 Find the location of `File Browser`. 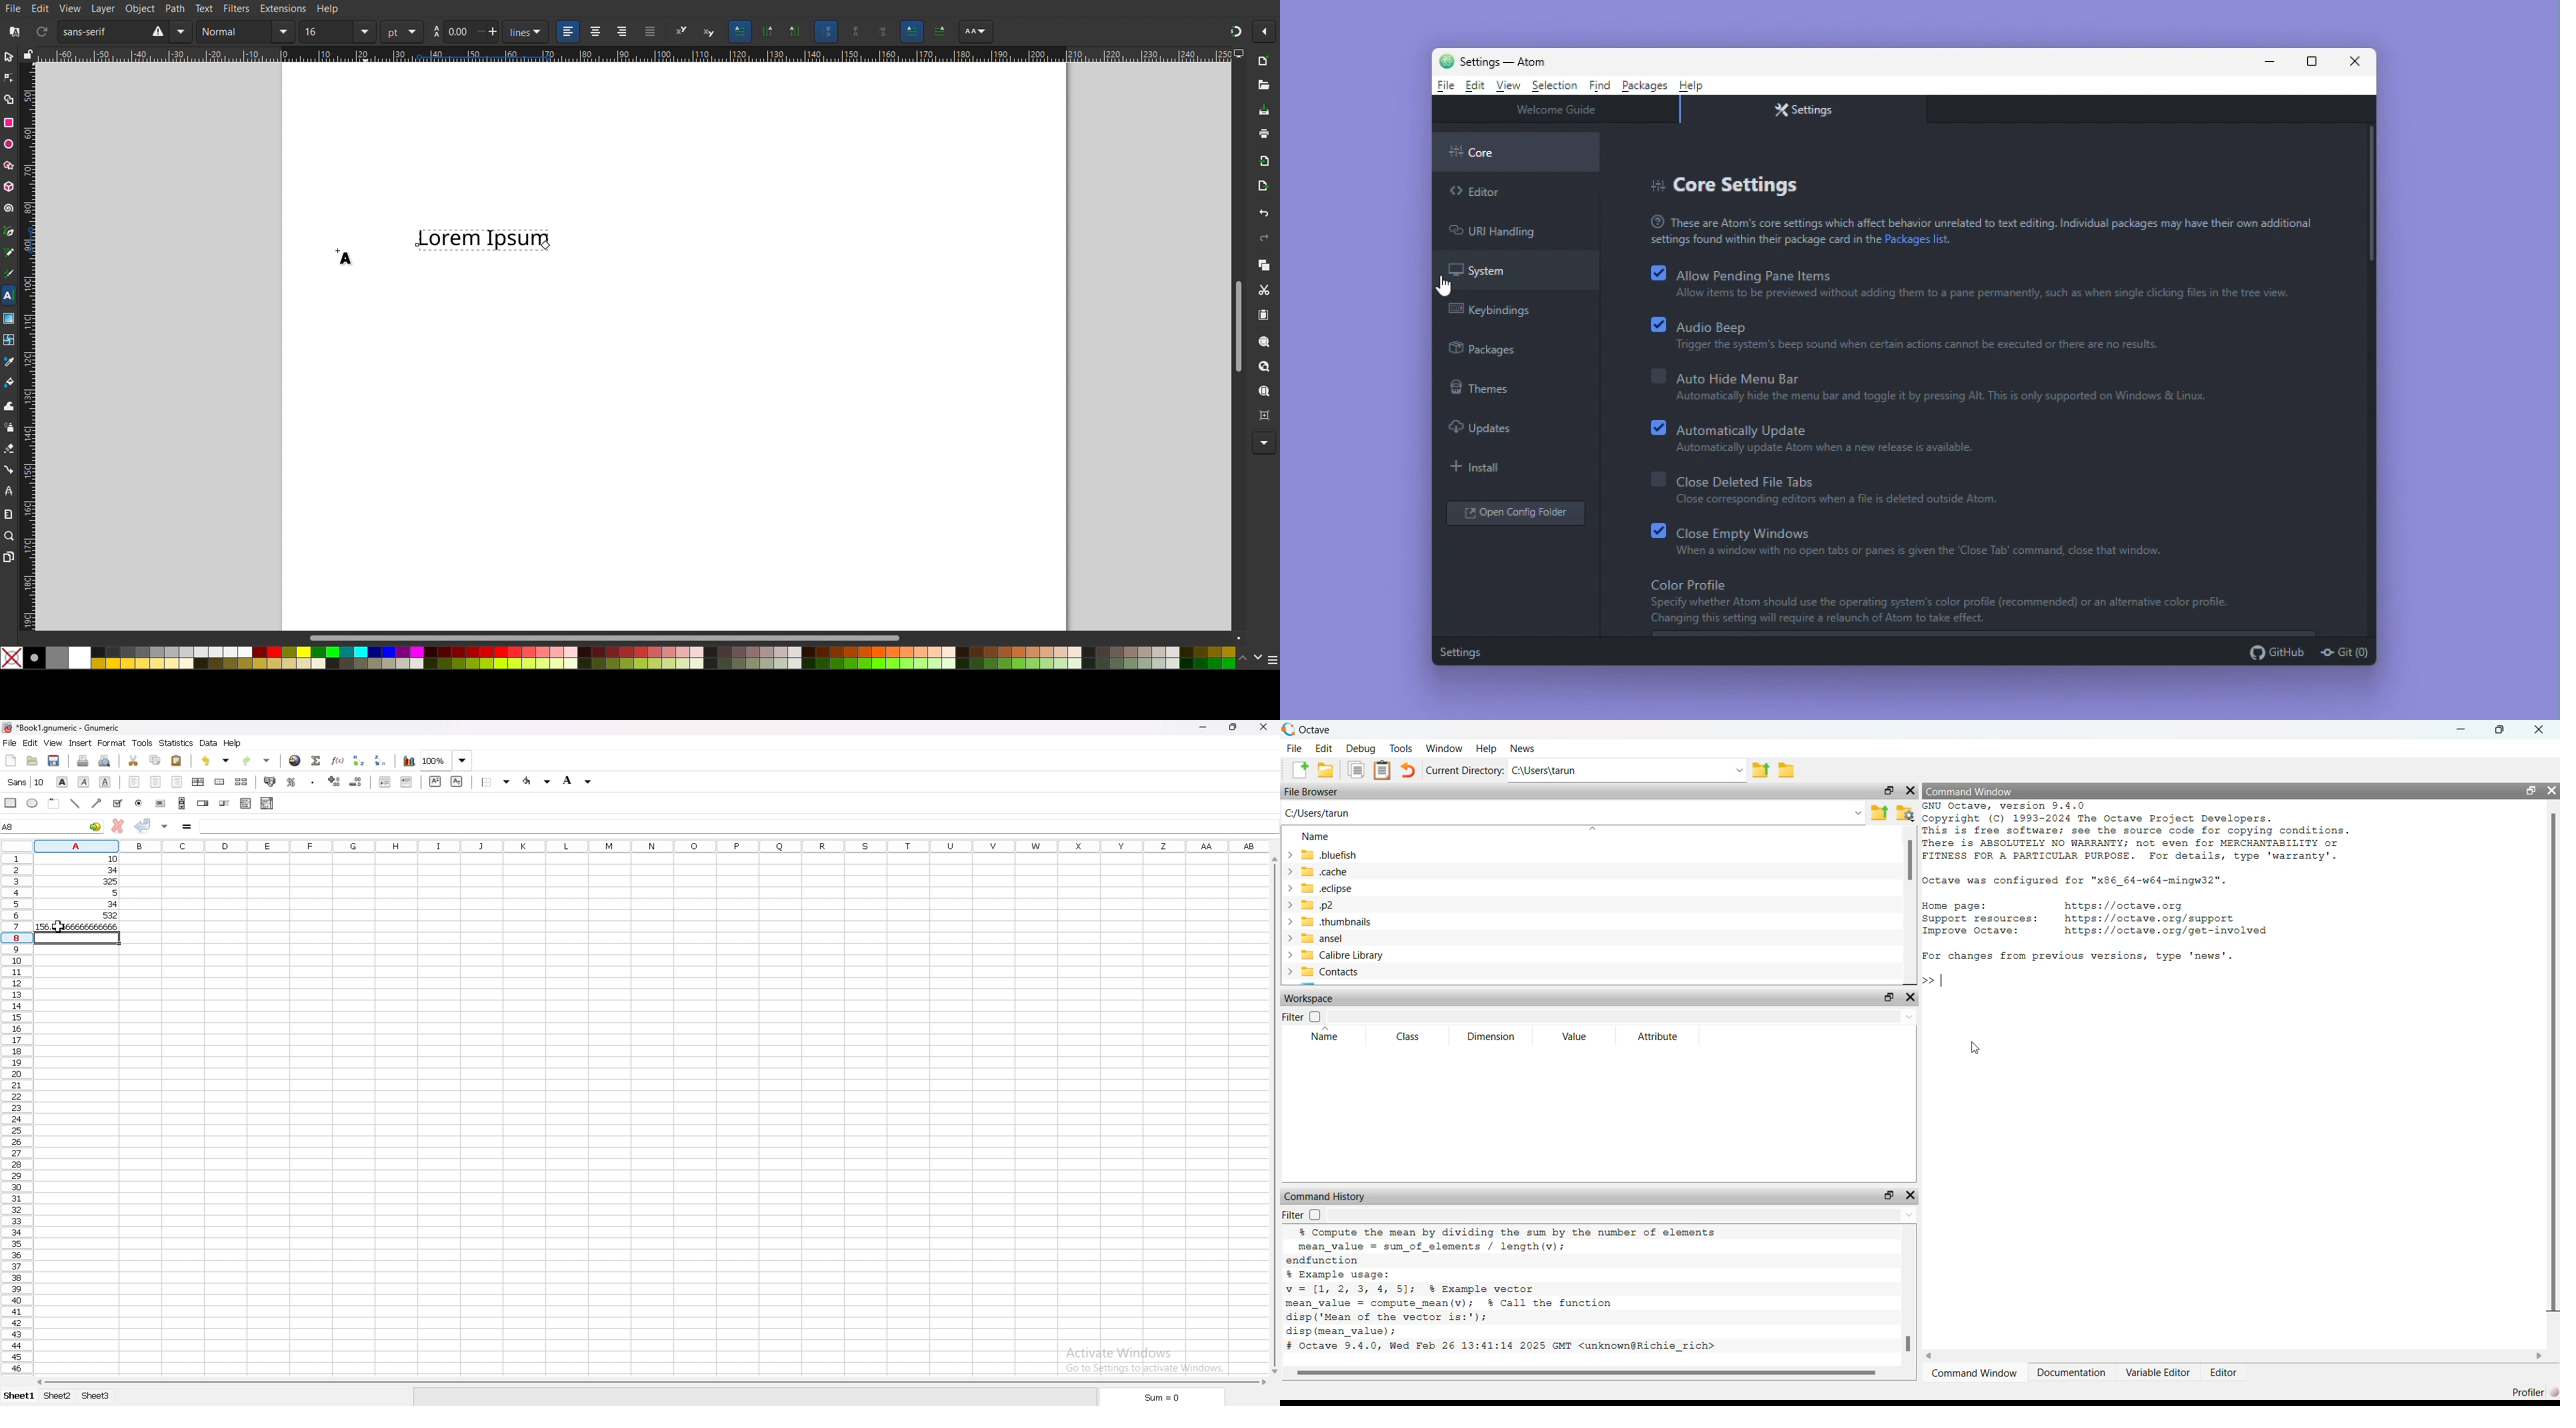

File Browser is located at coordinates (1312, 793).